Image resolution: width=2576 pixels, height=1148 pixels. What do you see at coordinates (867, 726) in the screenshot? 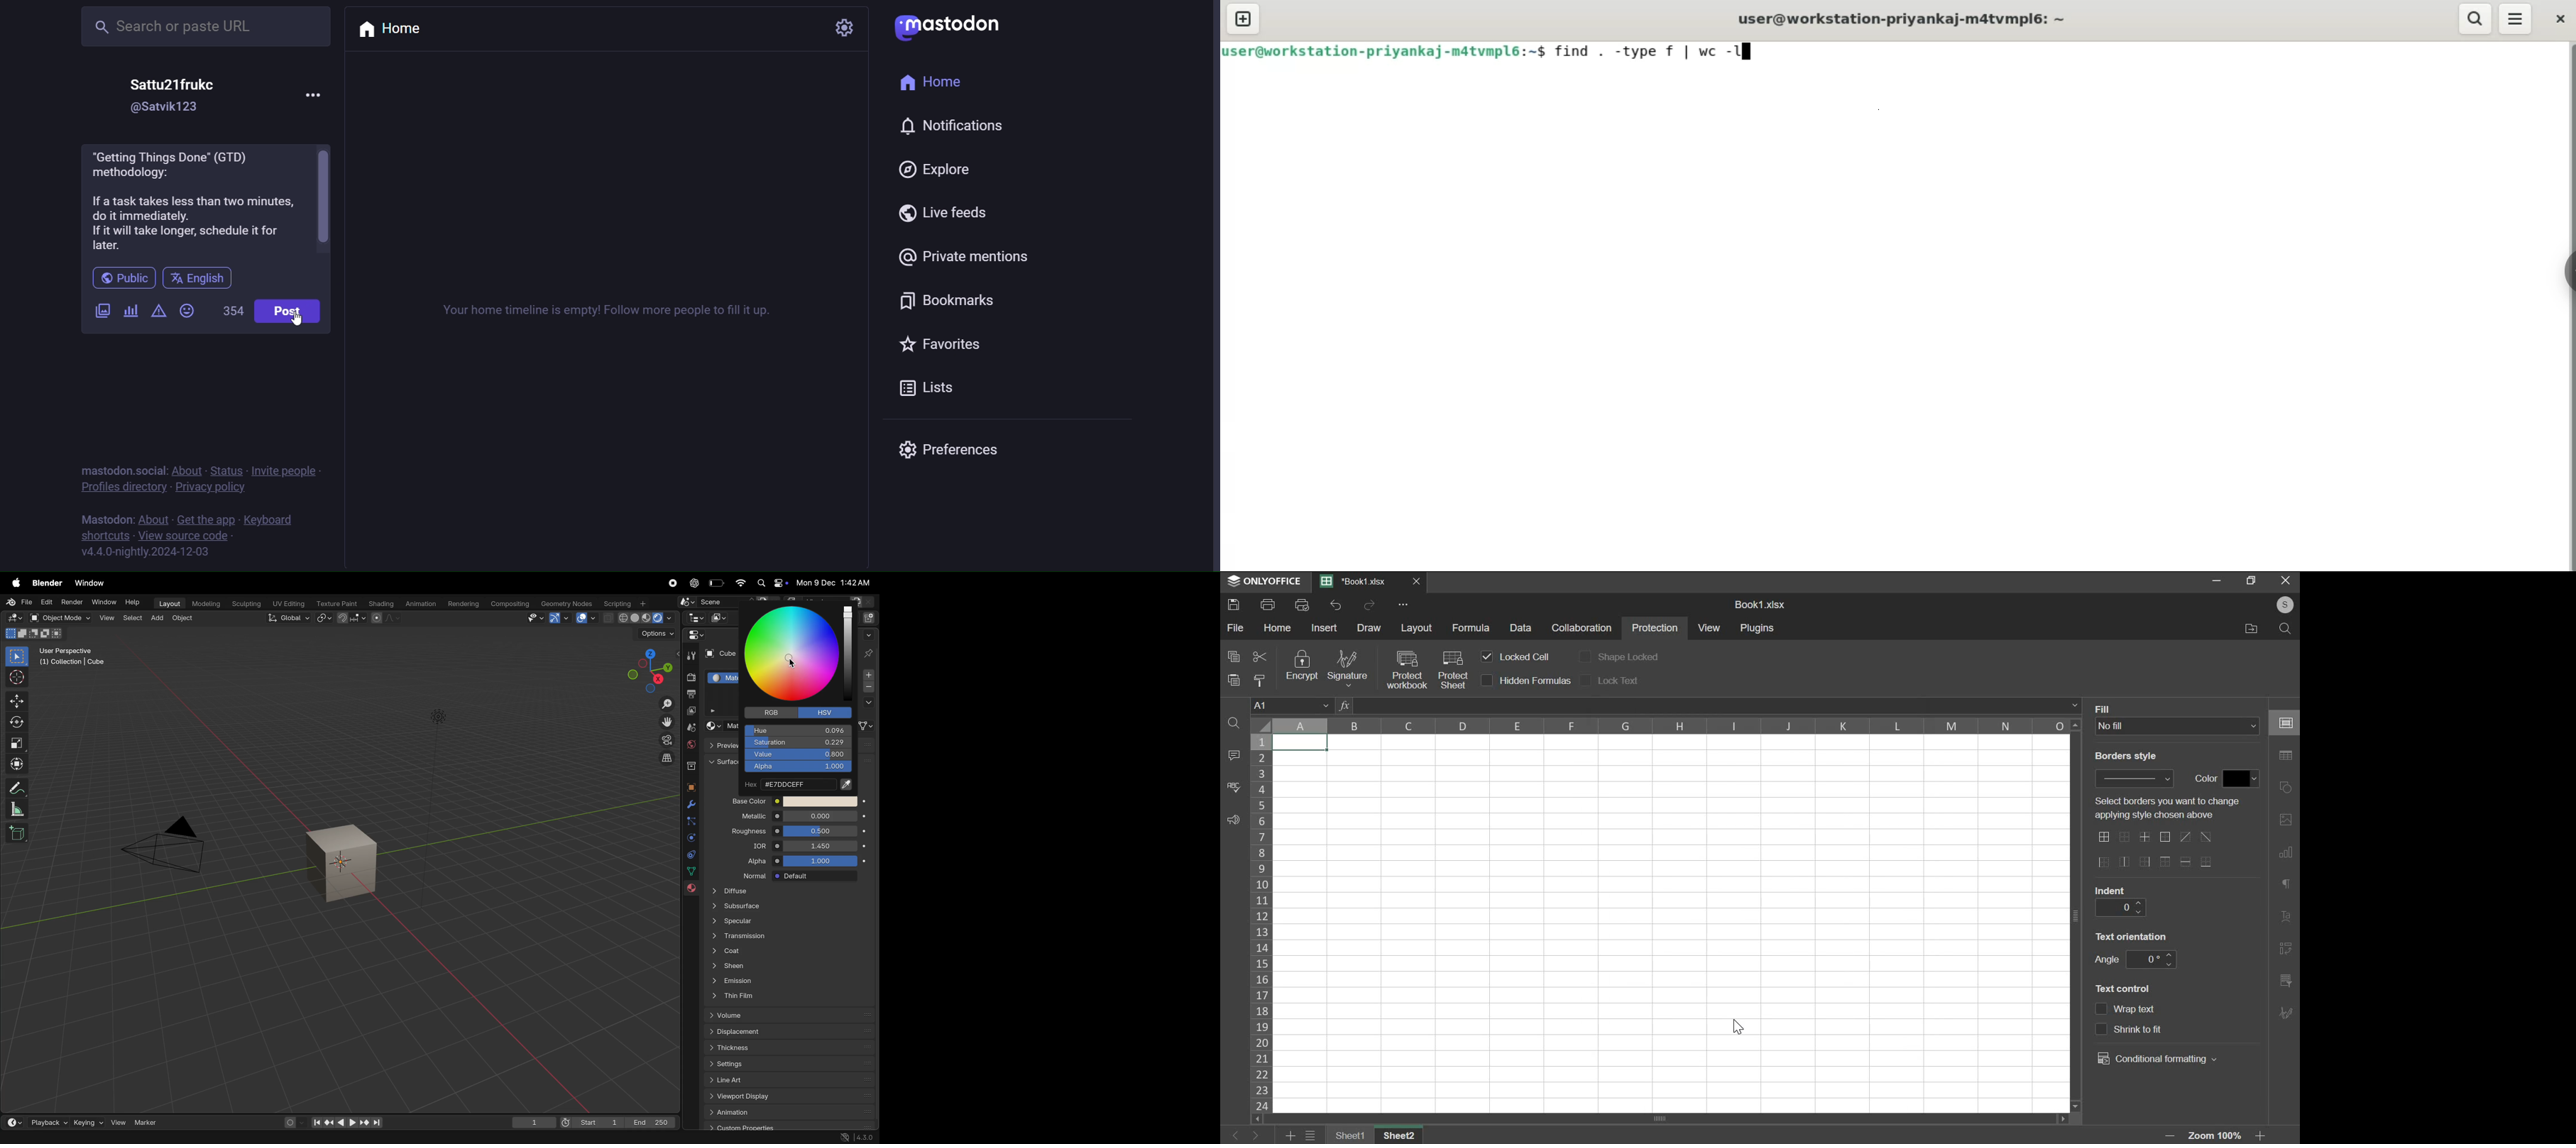
I see `link` at bounding box center [867, 726].